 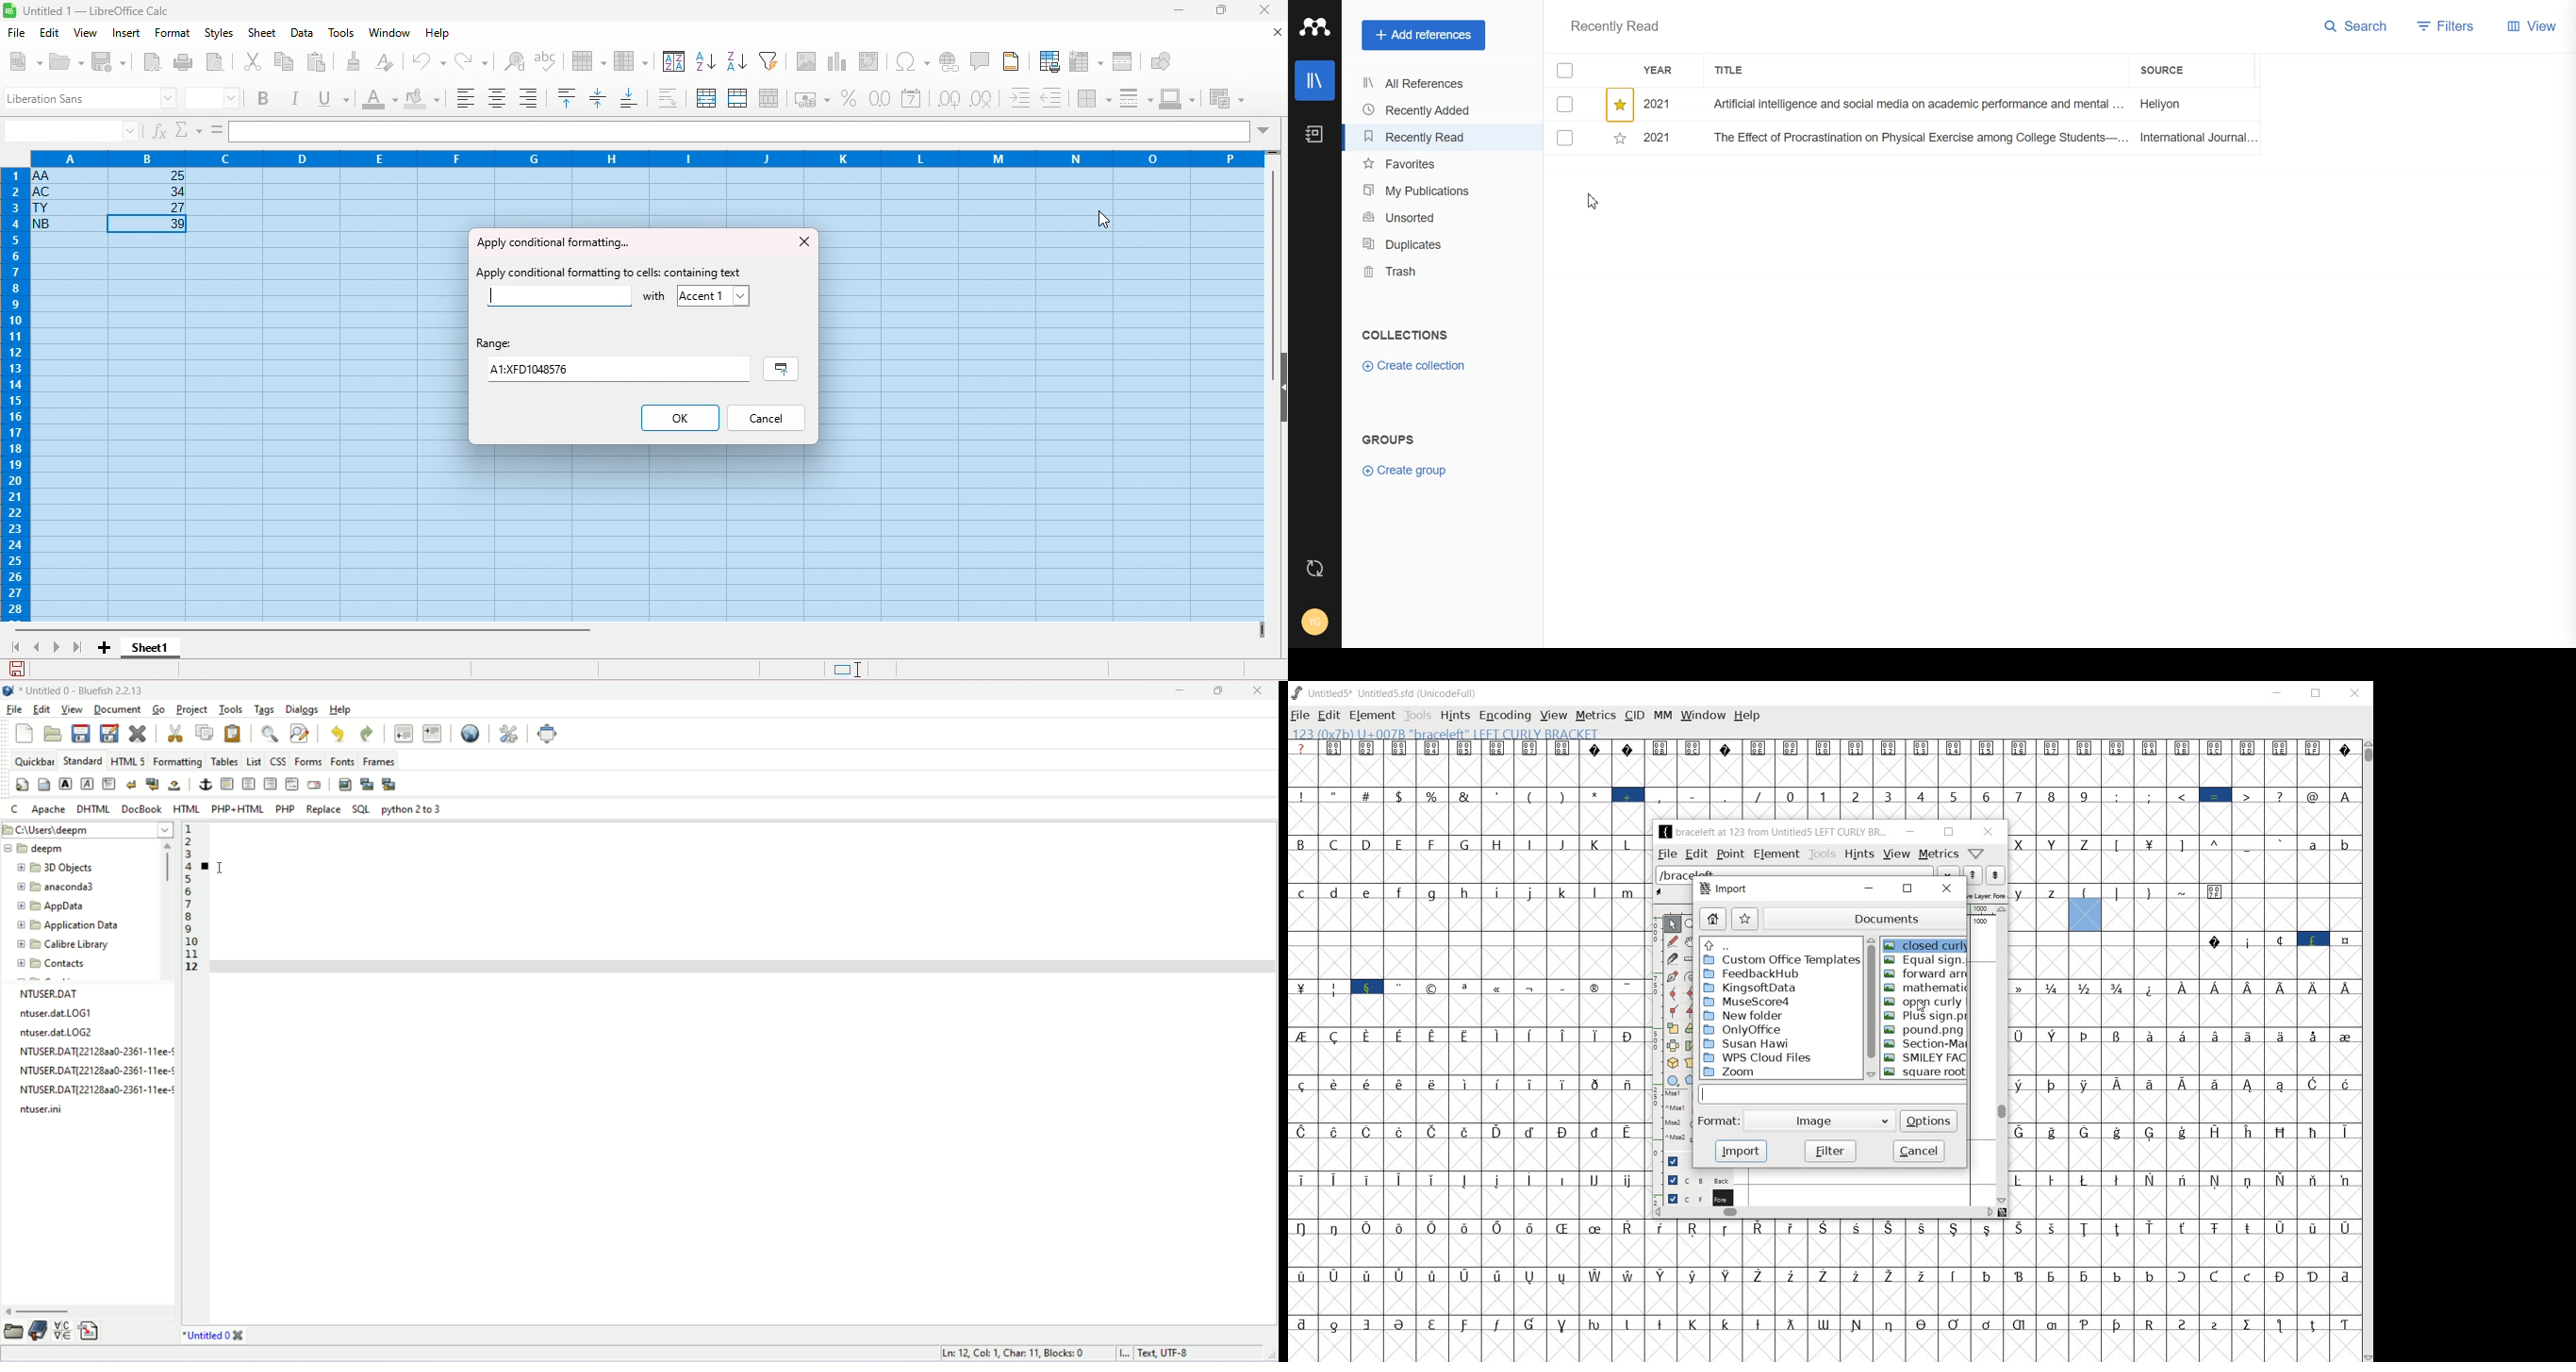 I want to click on delete decimal, so click(x=983, y=100).